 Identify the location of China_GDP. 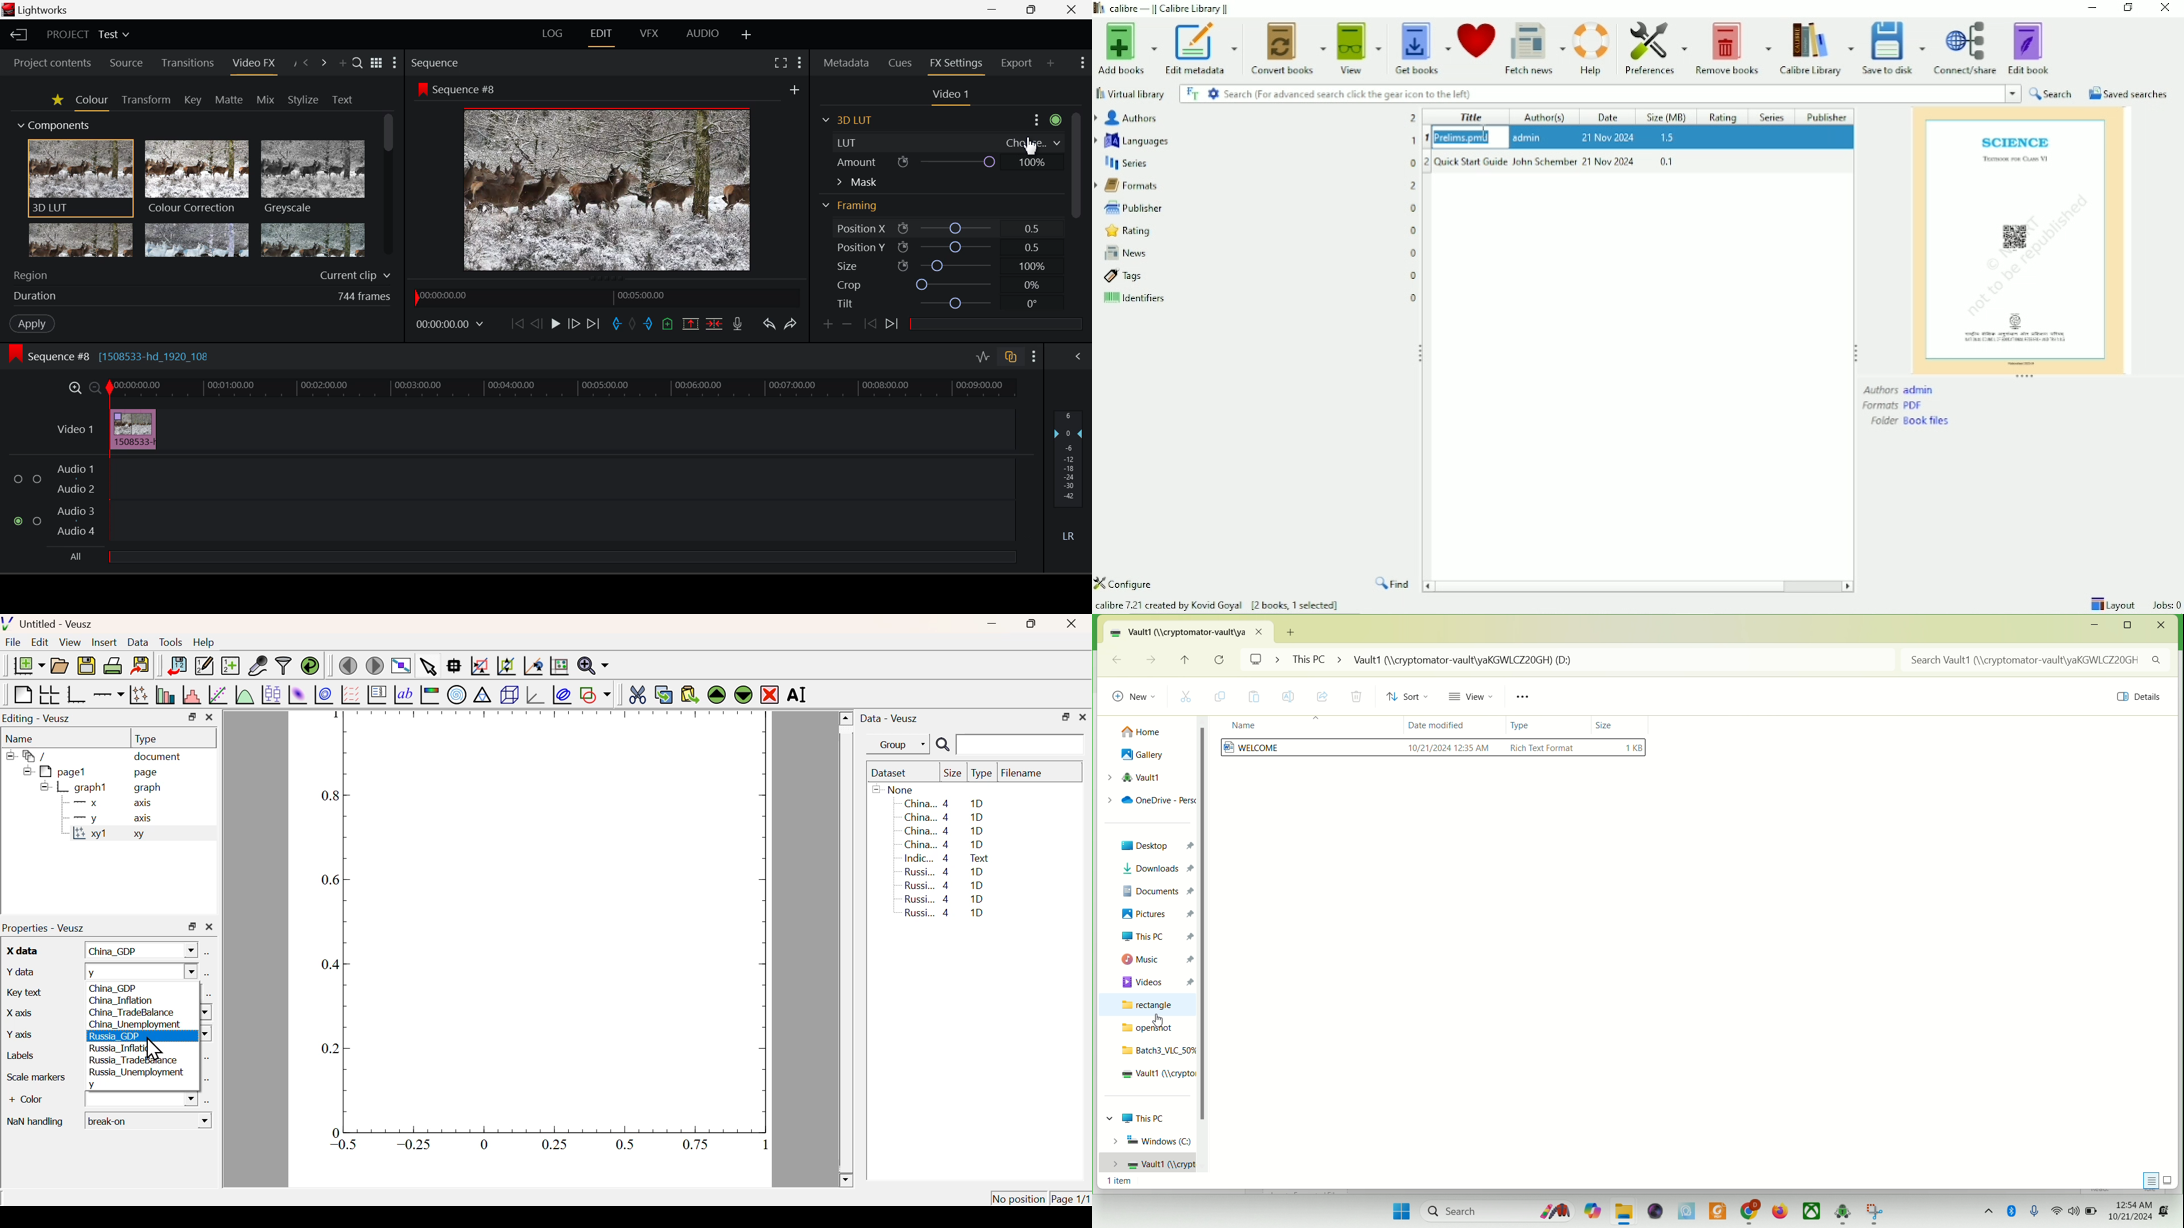
(119, 989).